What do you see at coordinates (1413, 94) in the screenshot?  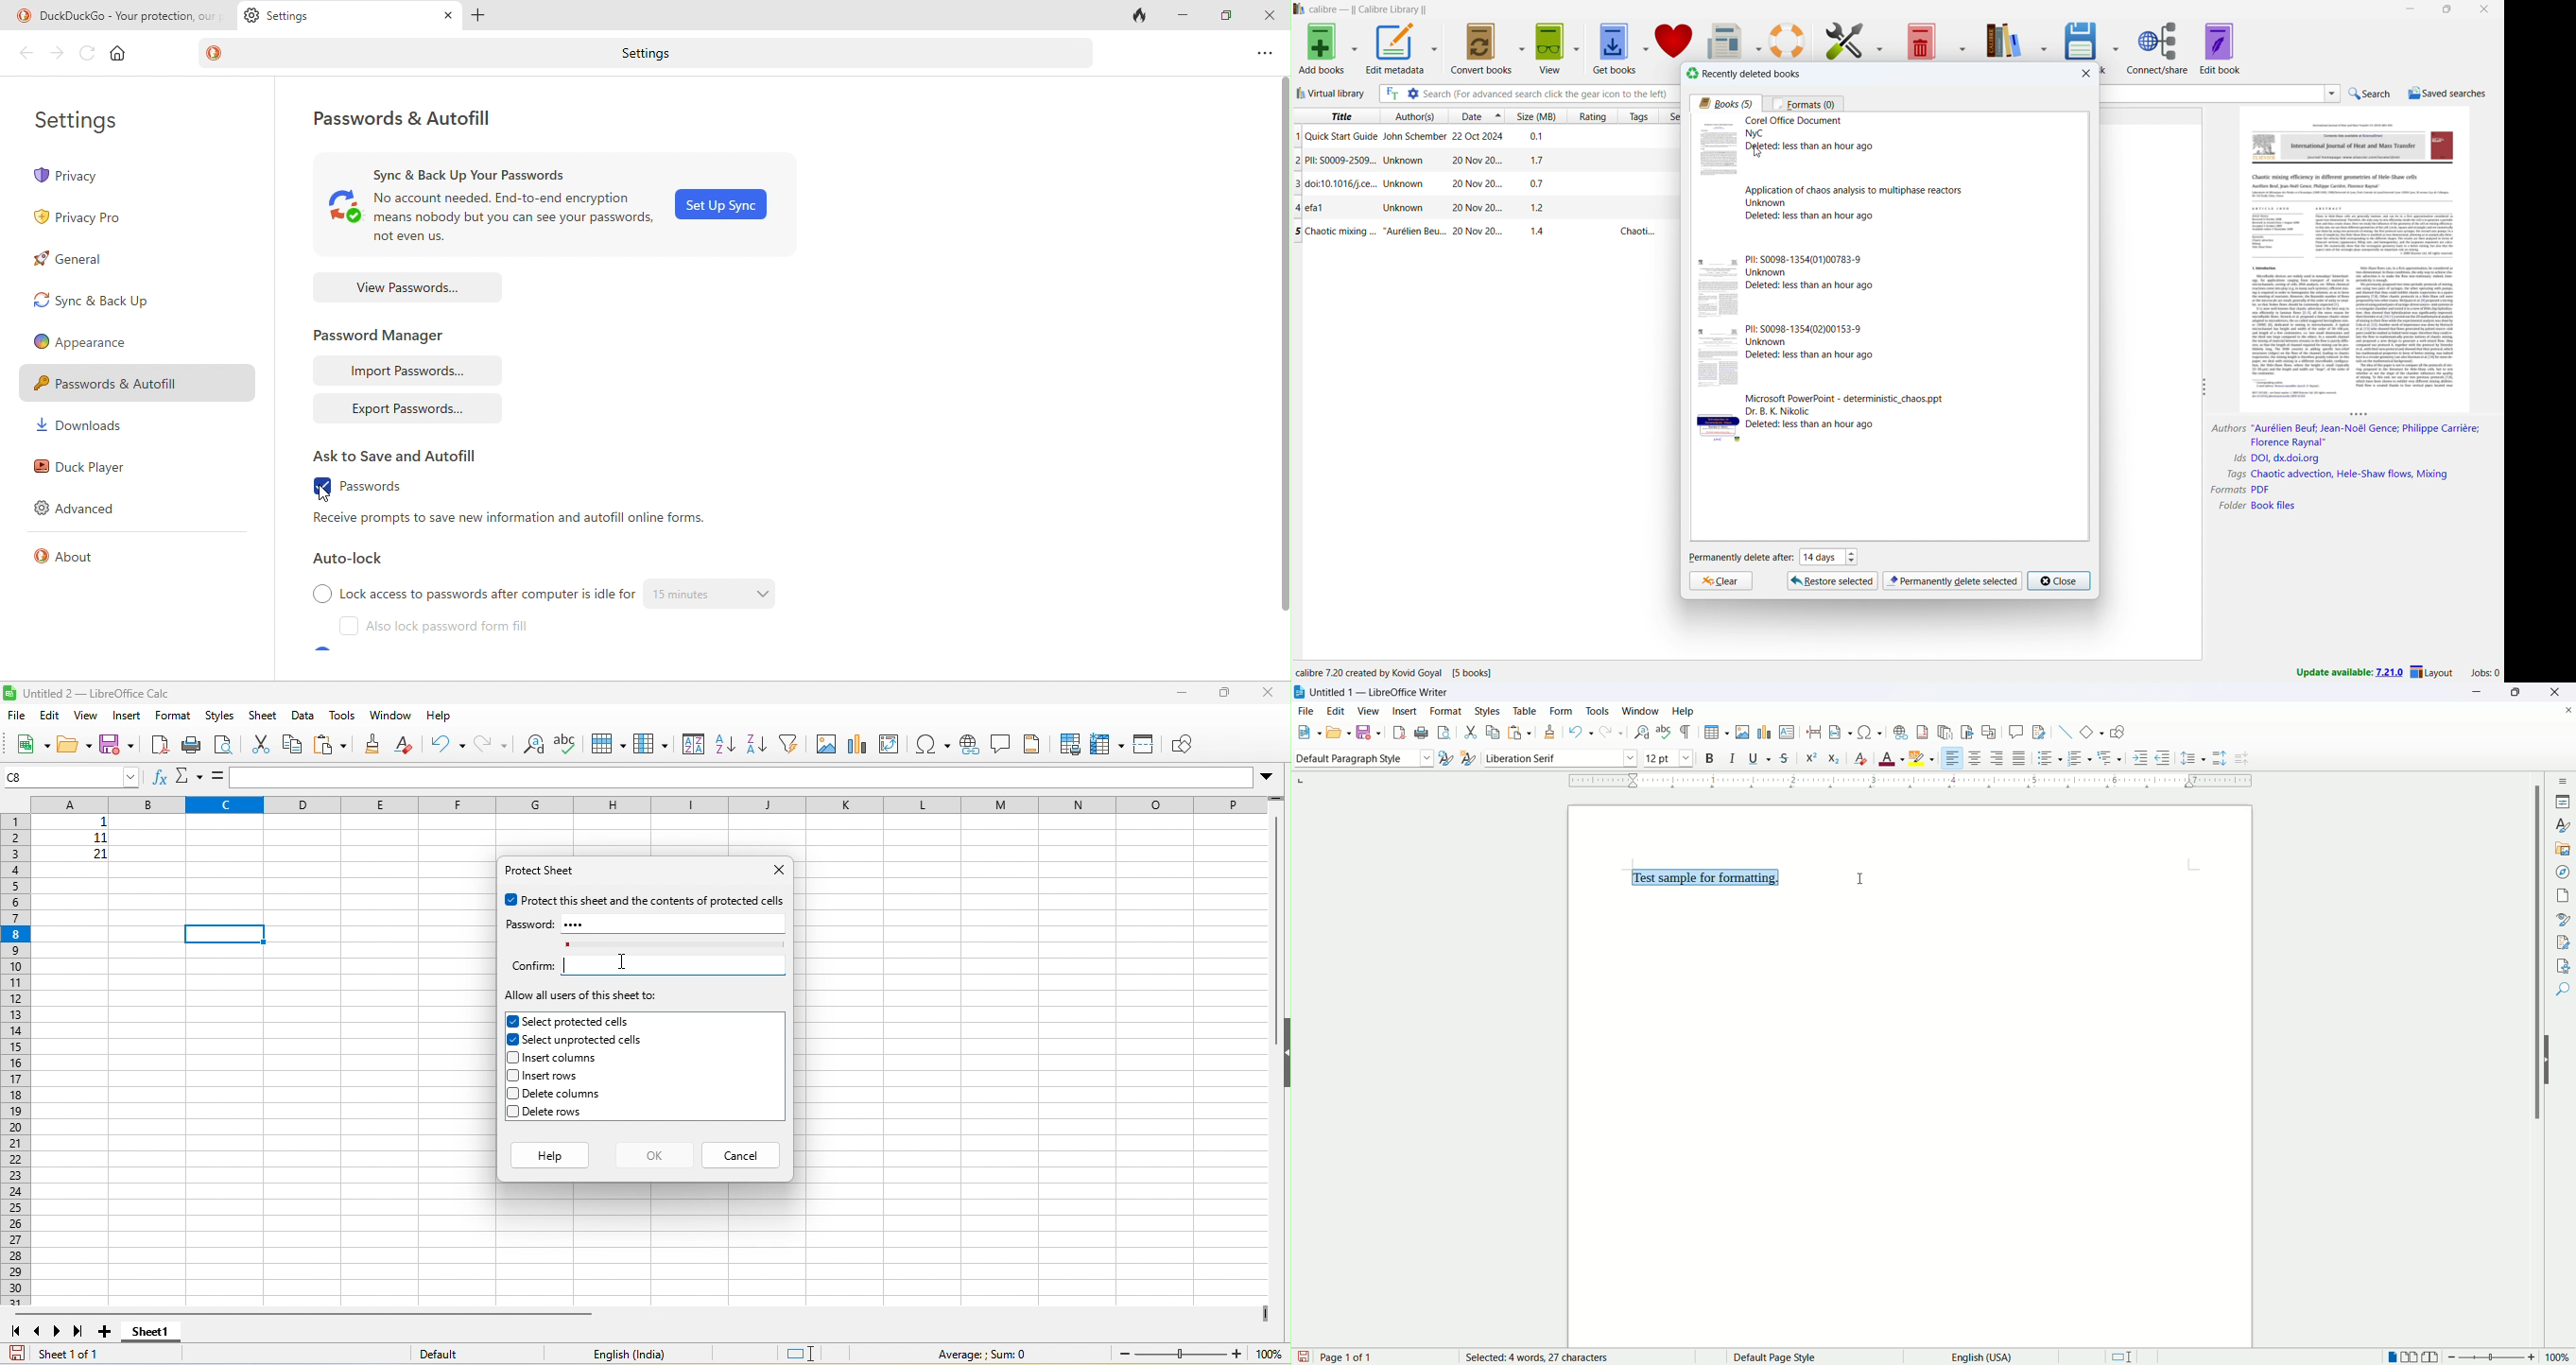 I see `advanced search` at bounding box center [1413, 94].